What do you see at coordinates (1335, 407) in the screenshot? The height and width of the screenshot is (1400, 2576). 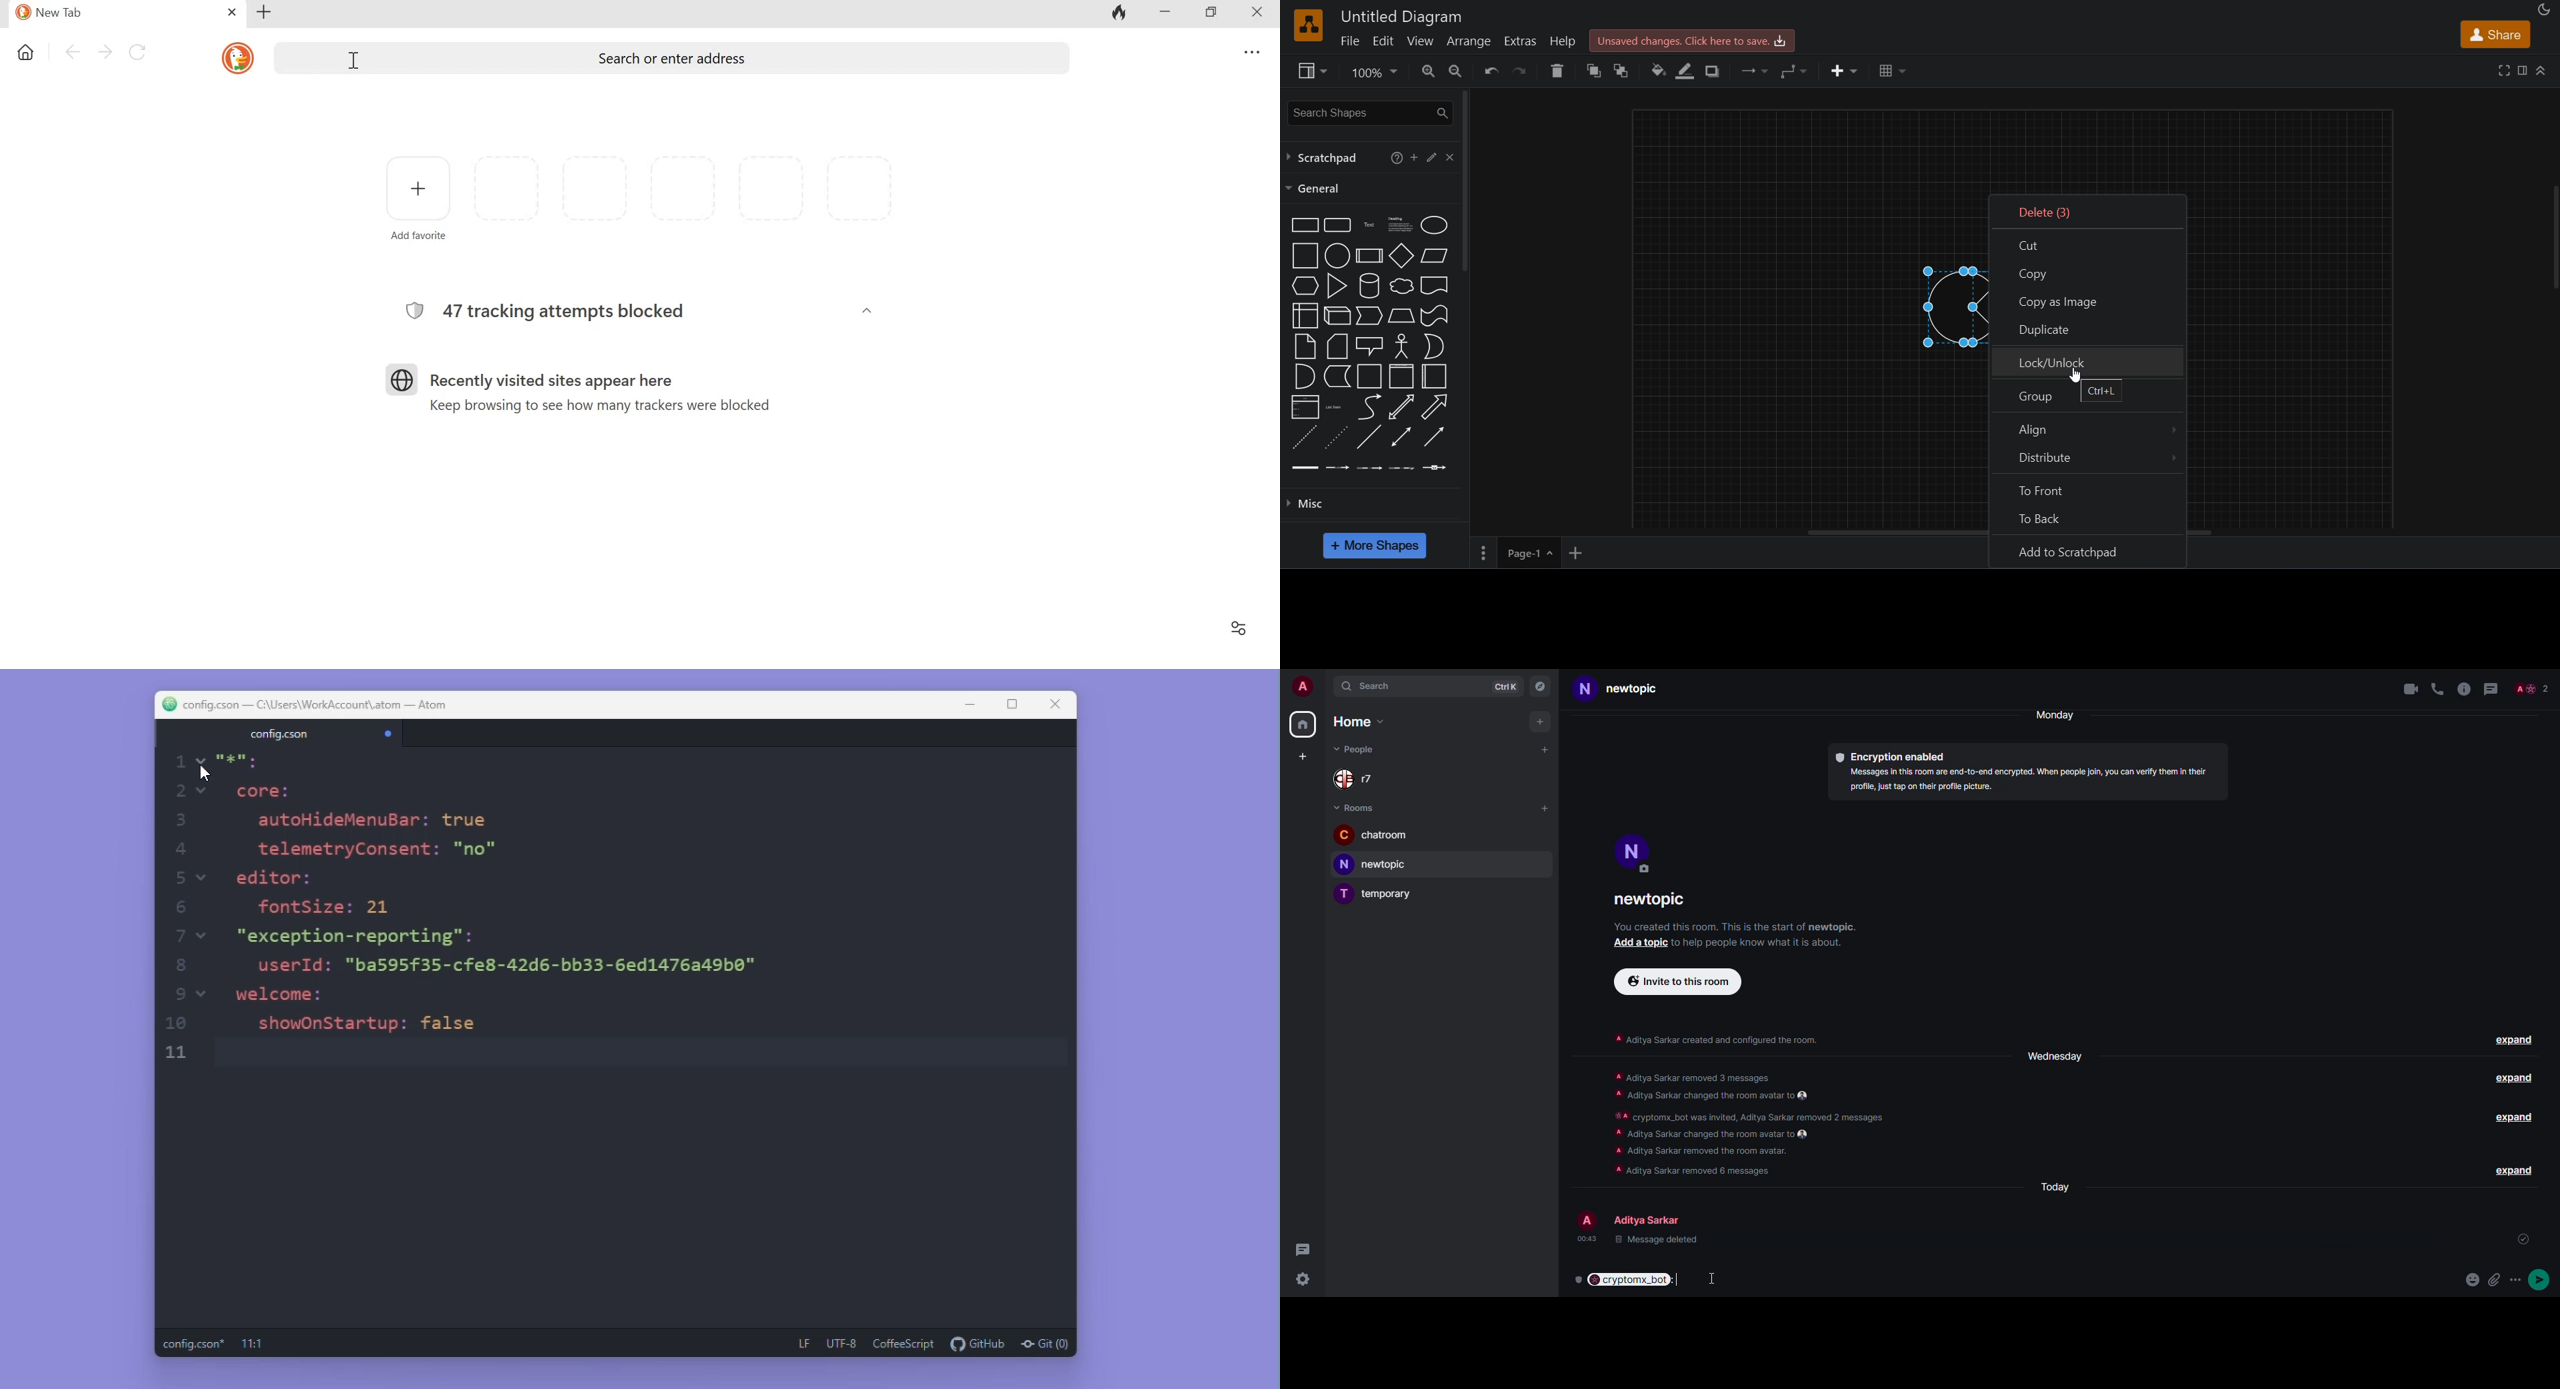 I see `List item` at bounding box center [1335, 407].